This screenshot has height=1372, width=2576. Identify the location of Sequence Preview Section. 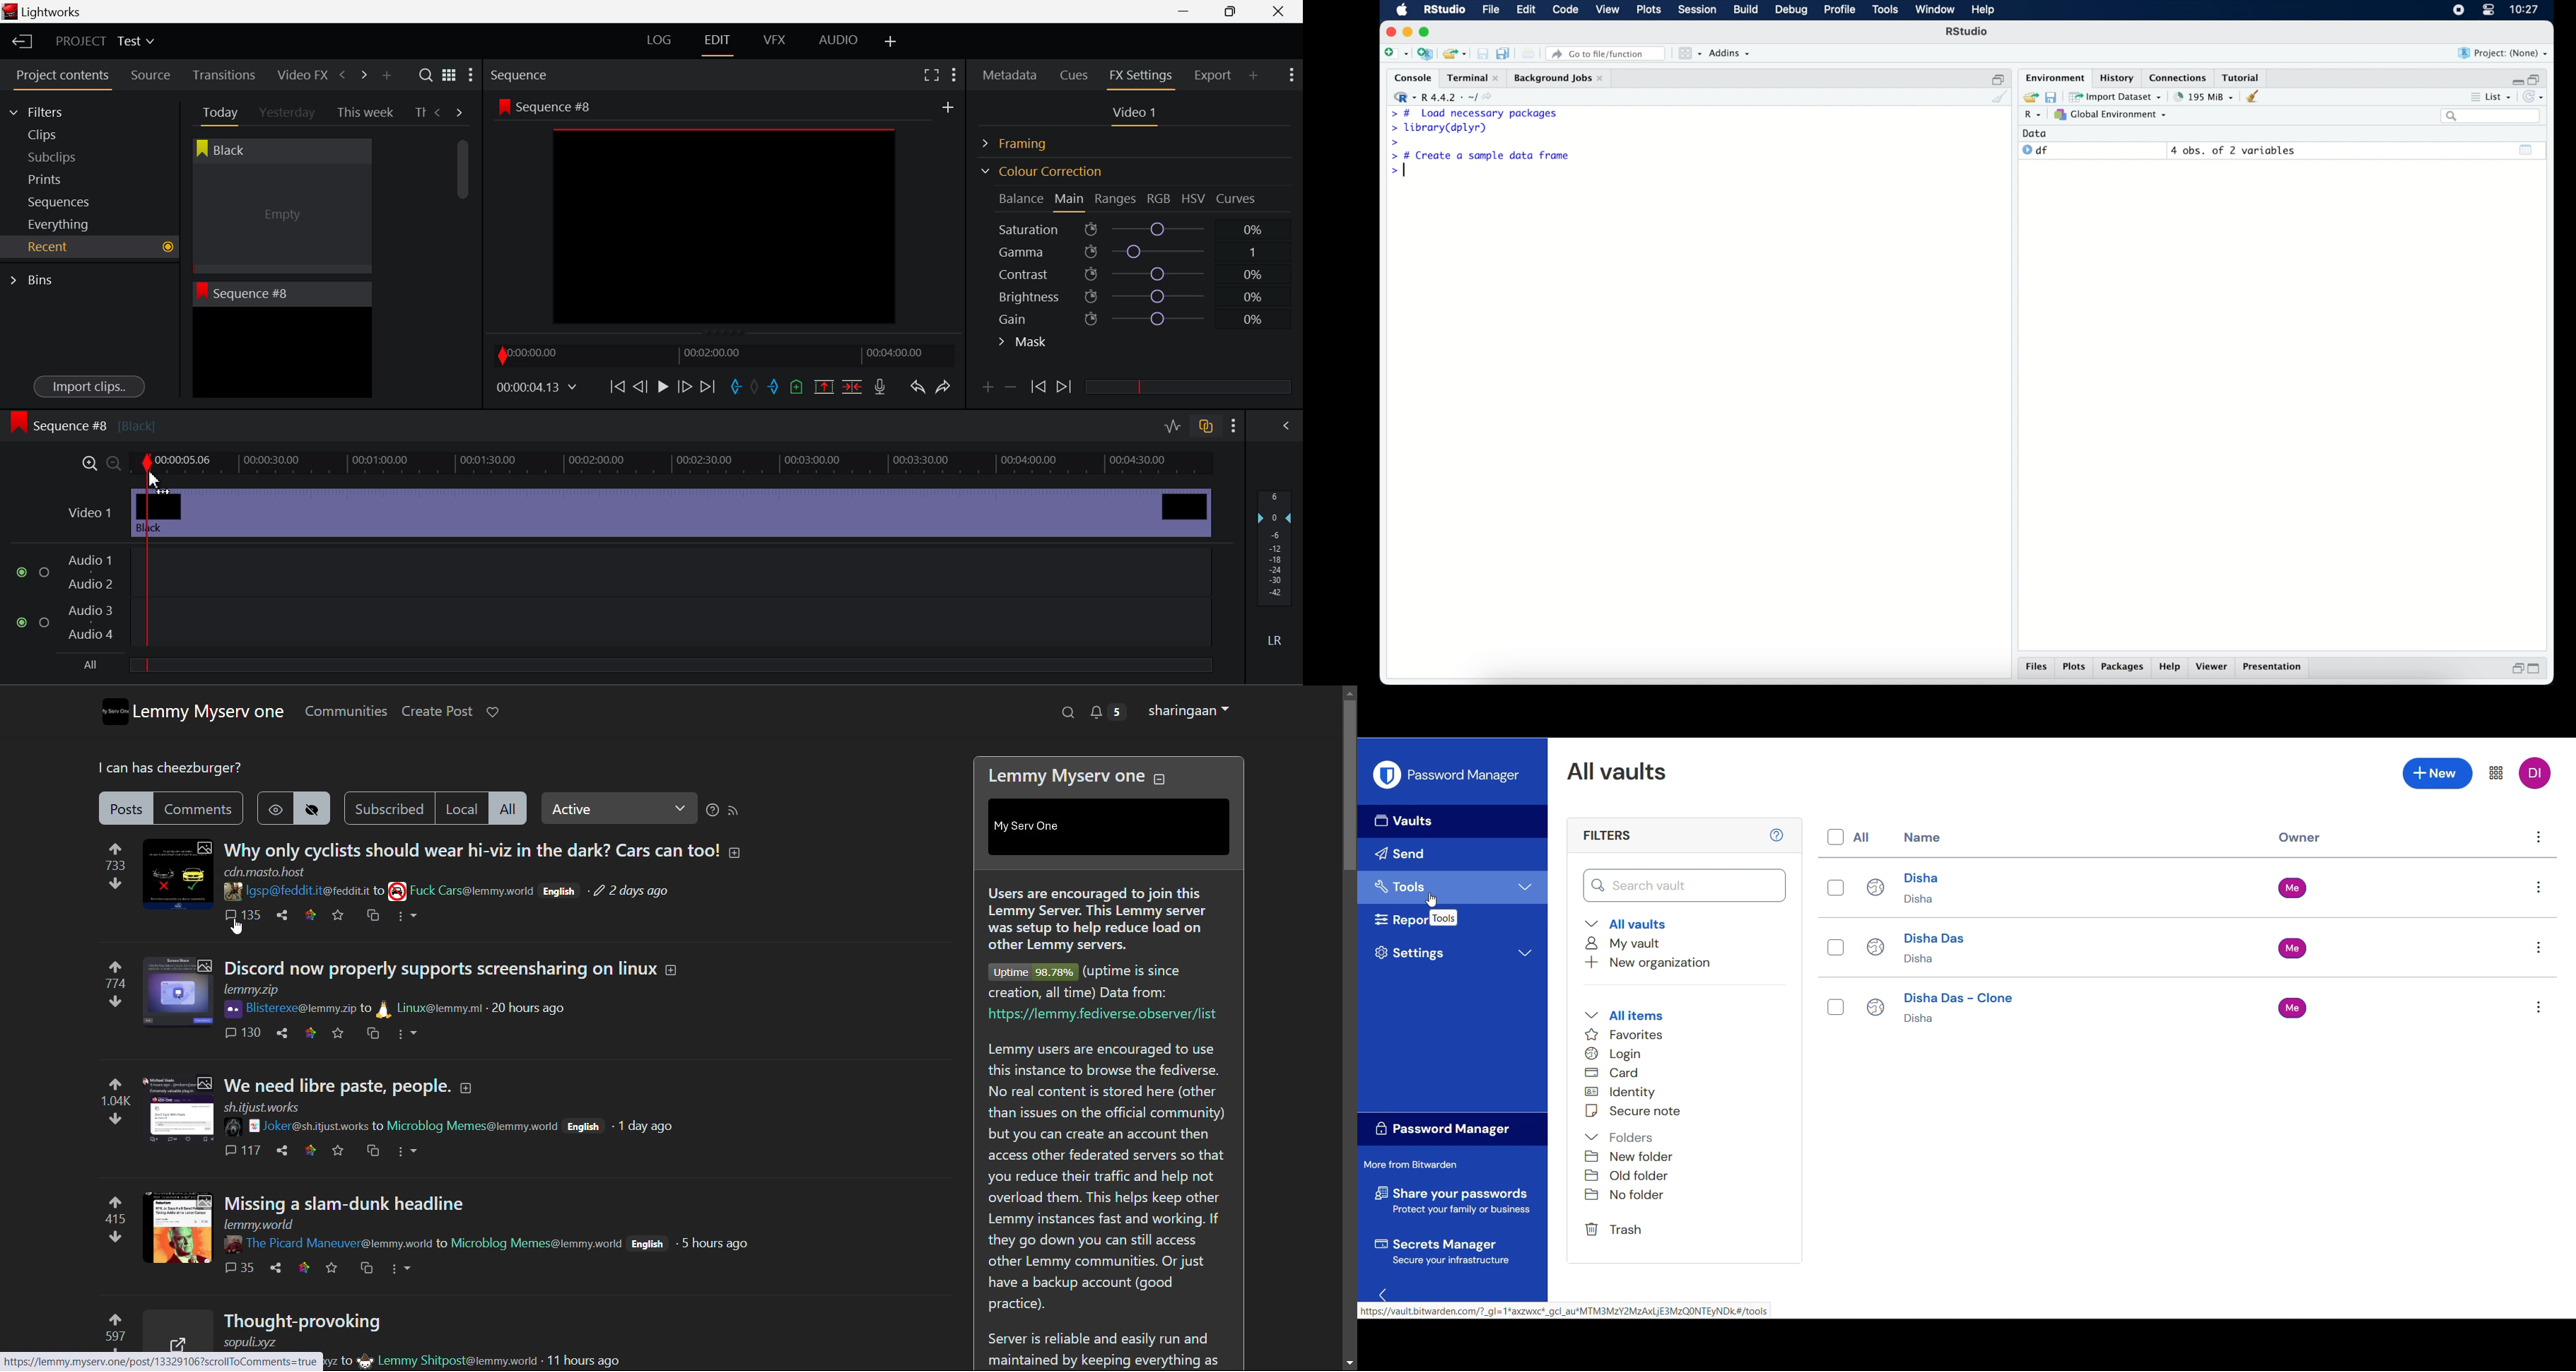
(523, 76).